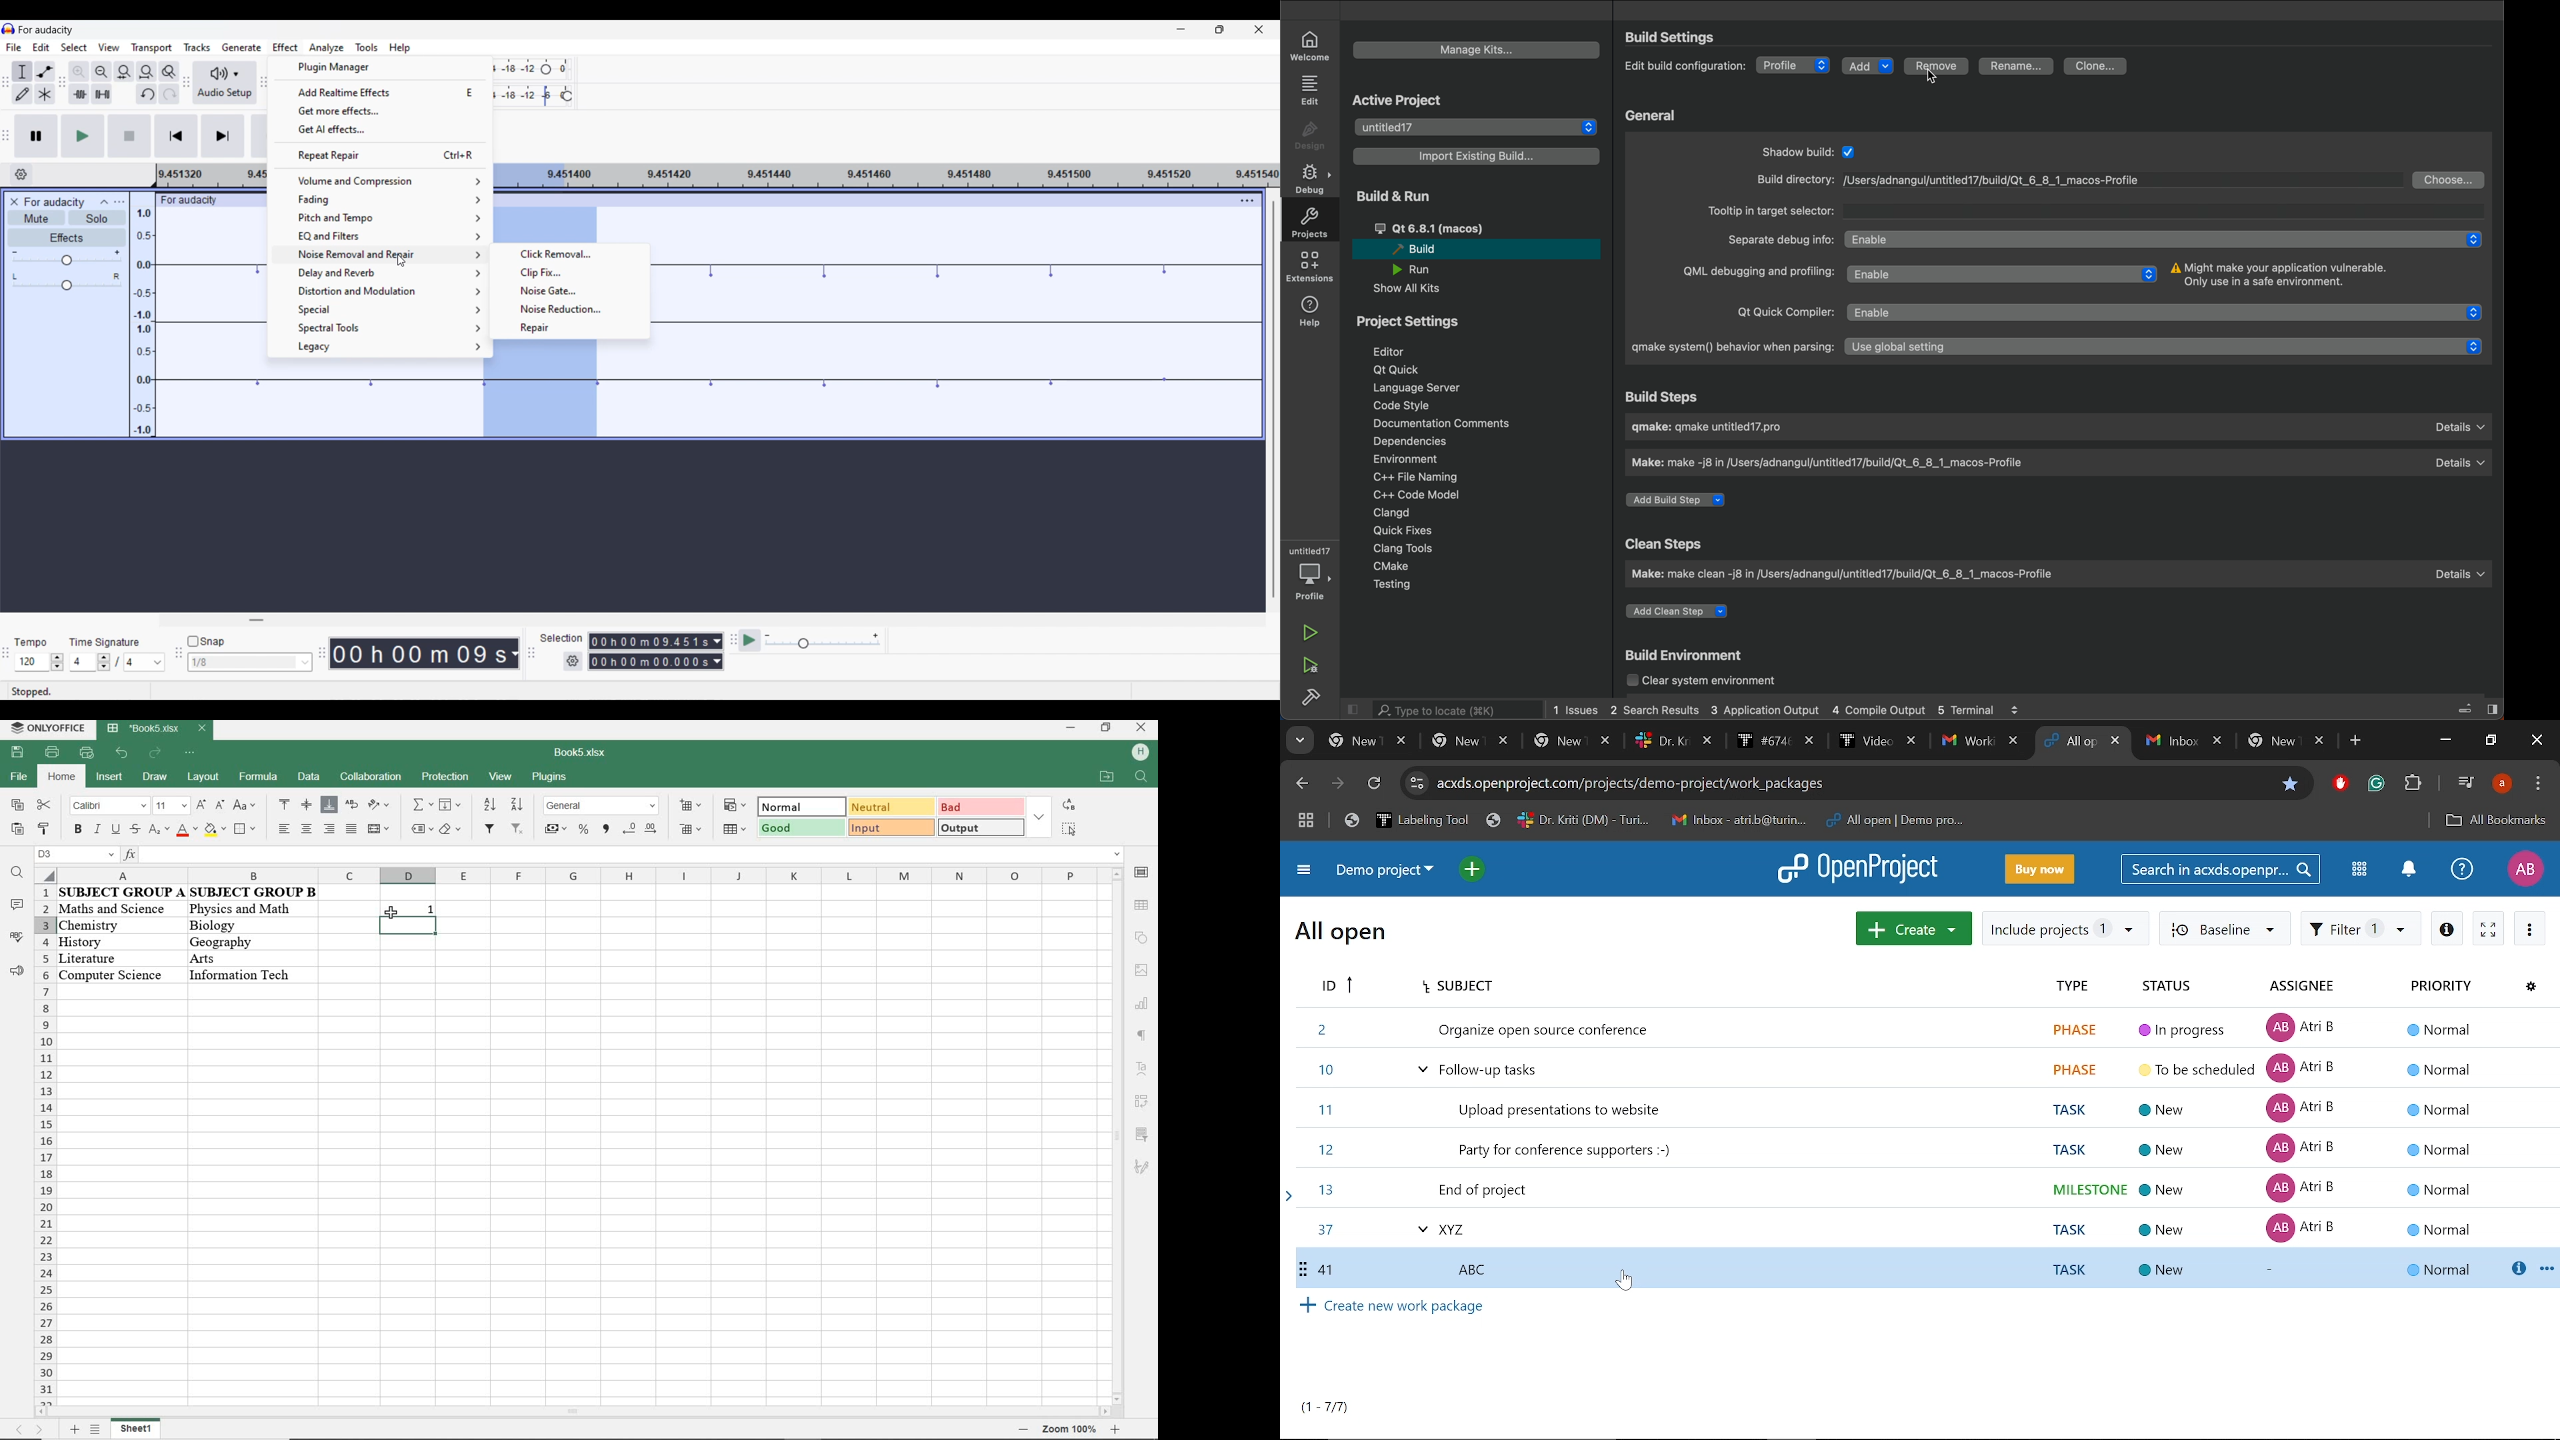 The height and width of the screenshot is (1456, 2576). Describe the element at coordinates (1670, 541) in the screenshot. I see `` at that location.